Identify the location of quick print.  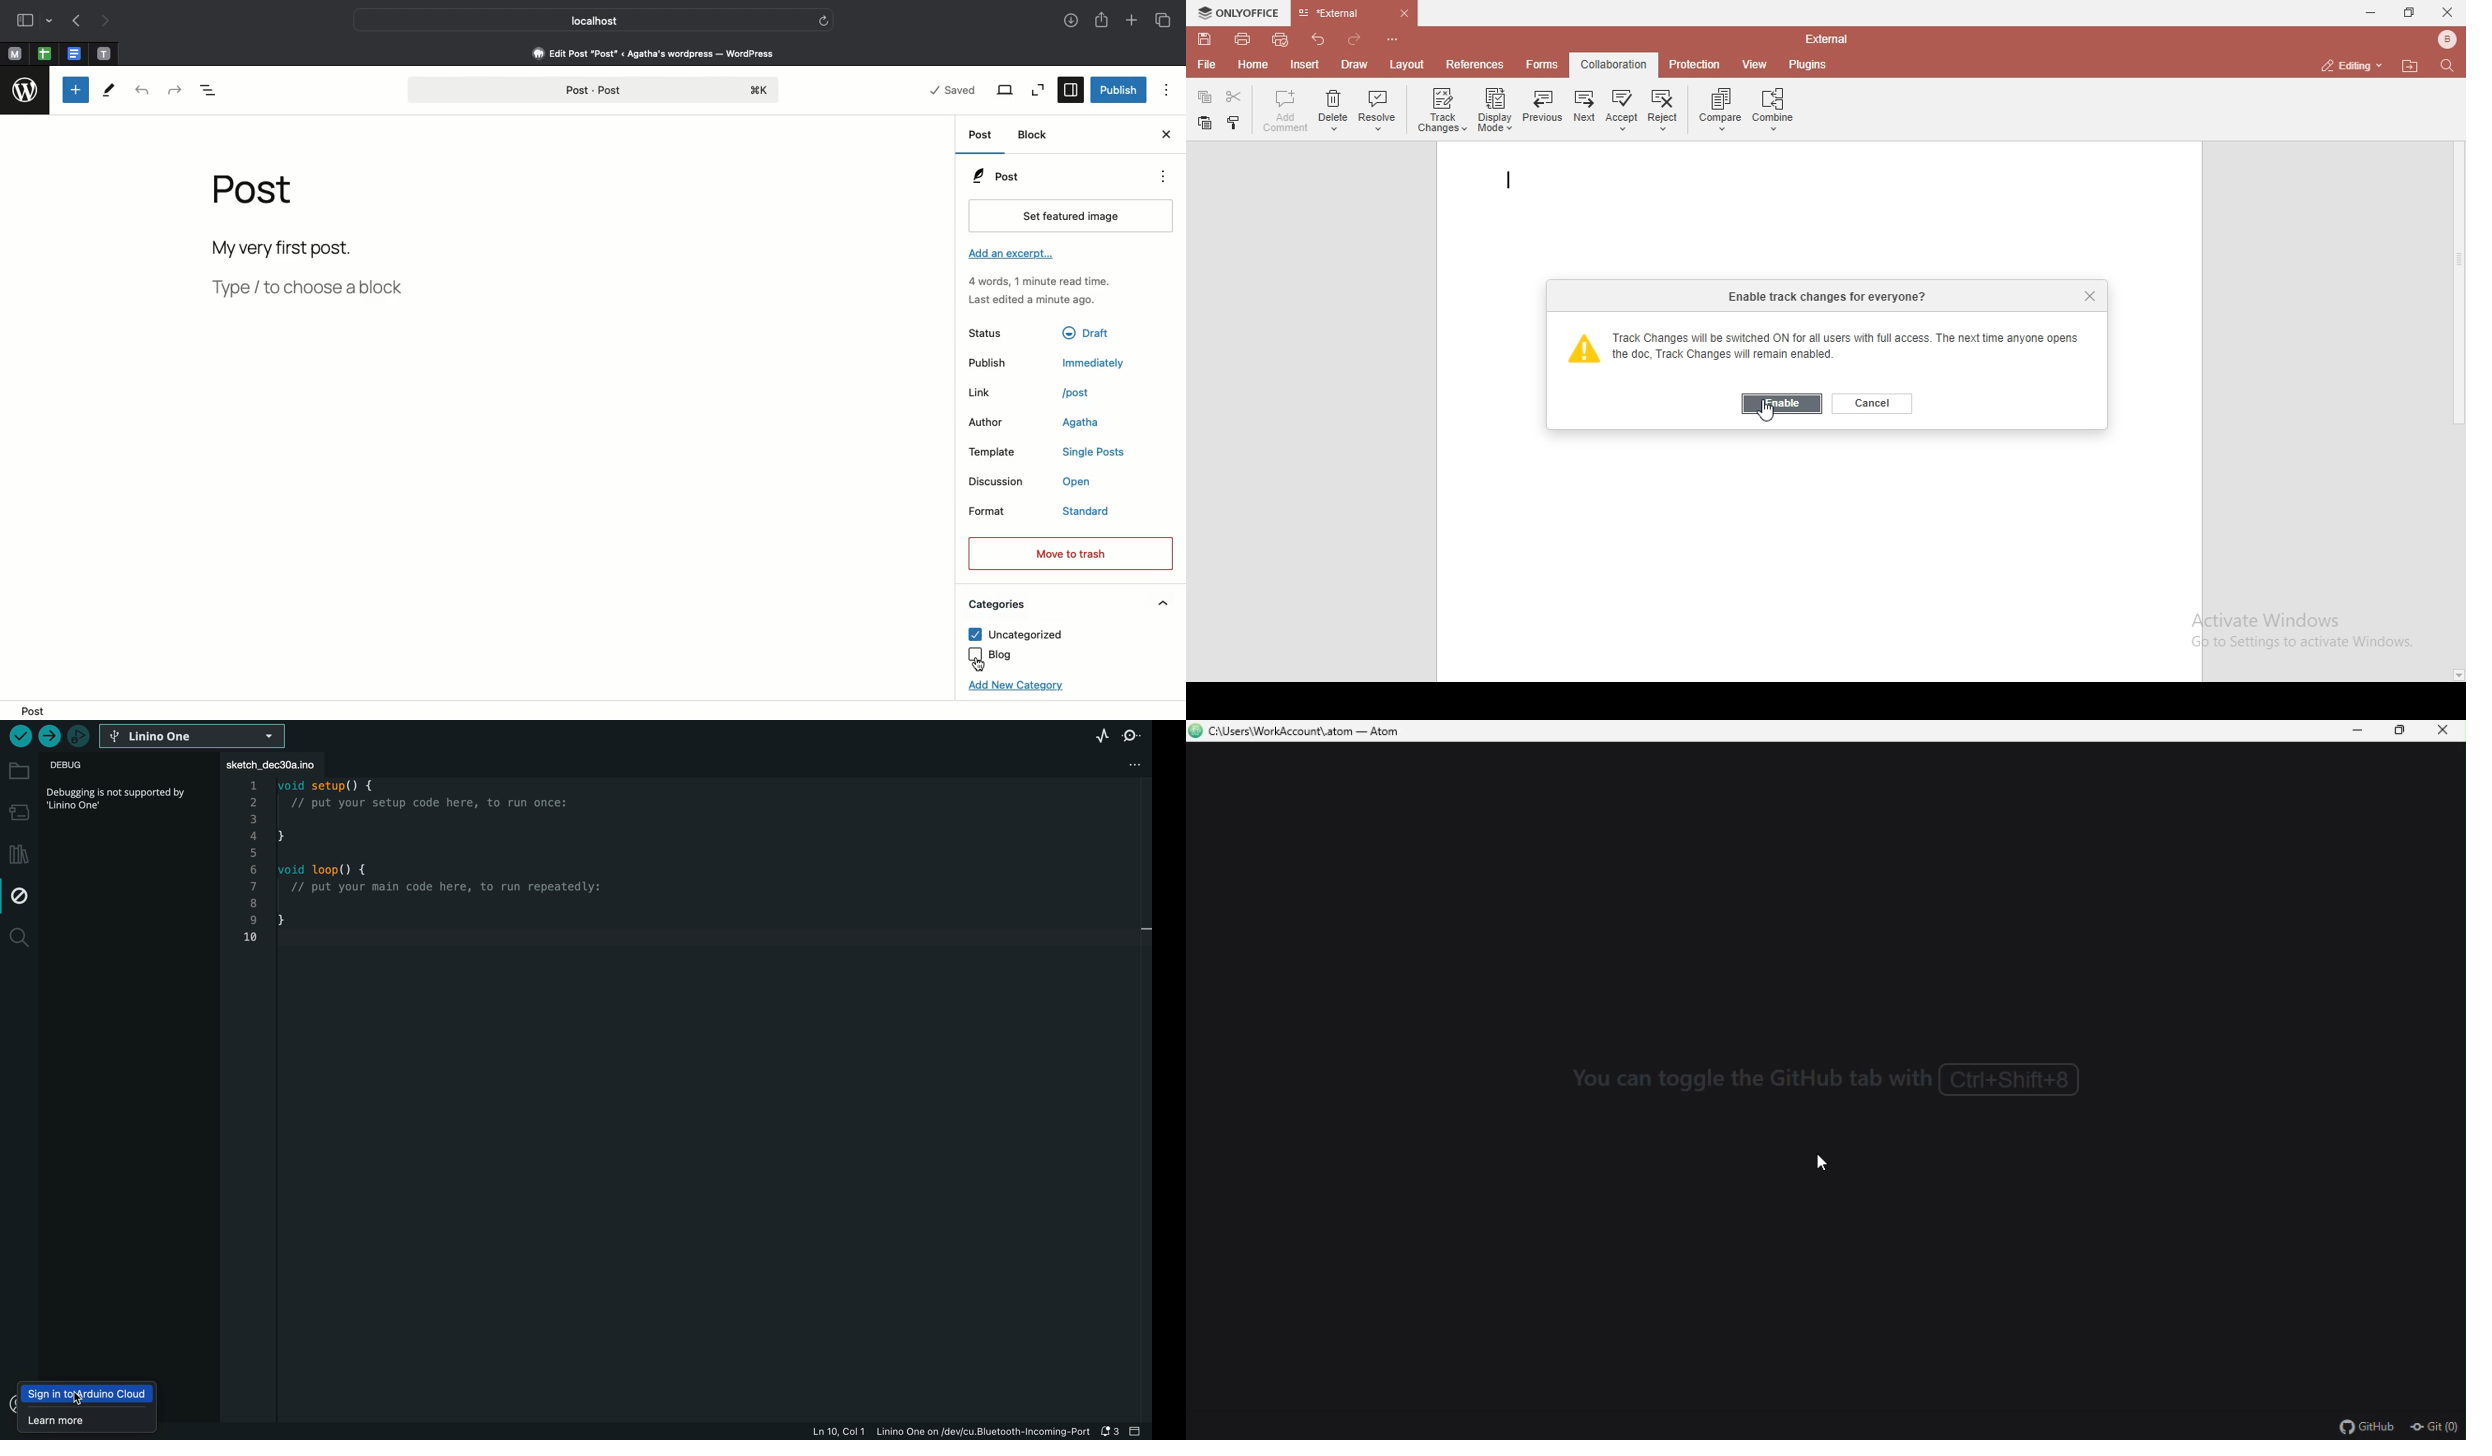
(1282, 39).